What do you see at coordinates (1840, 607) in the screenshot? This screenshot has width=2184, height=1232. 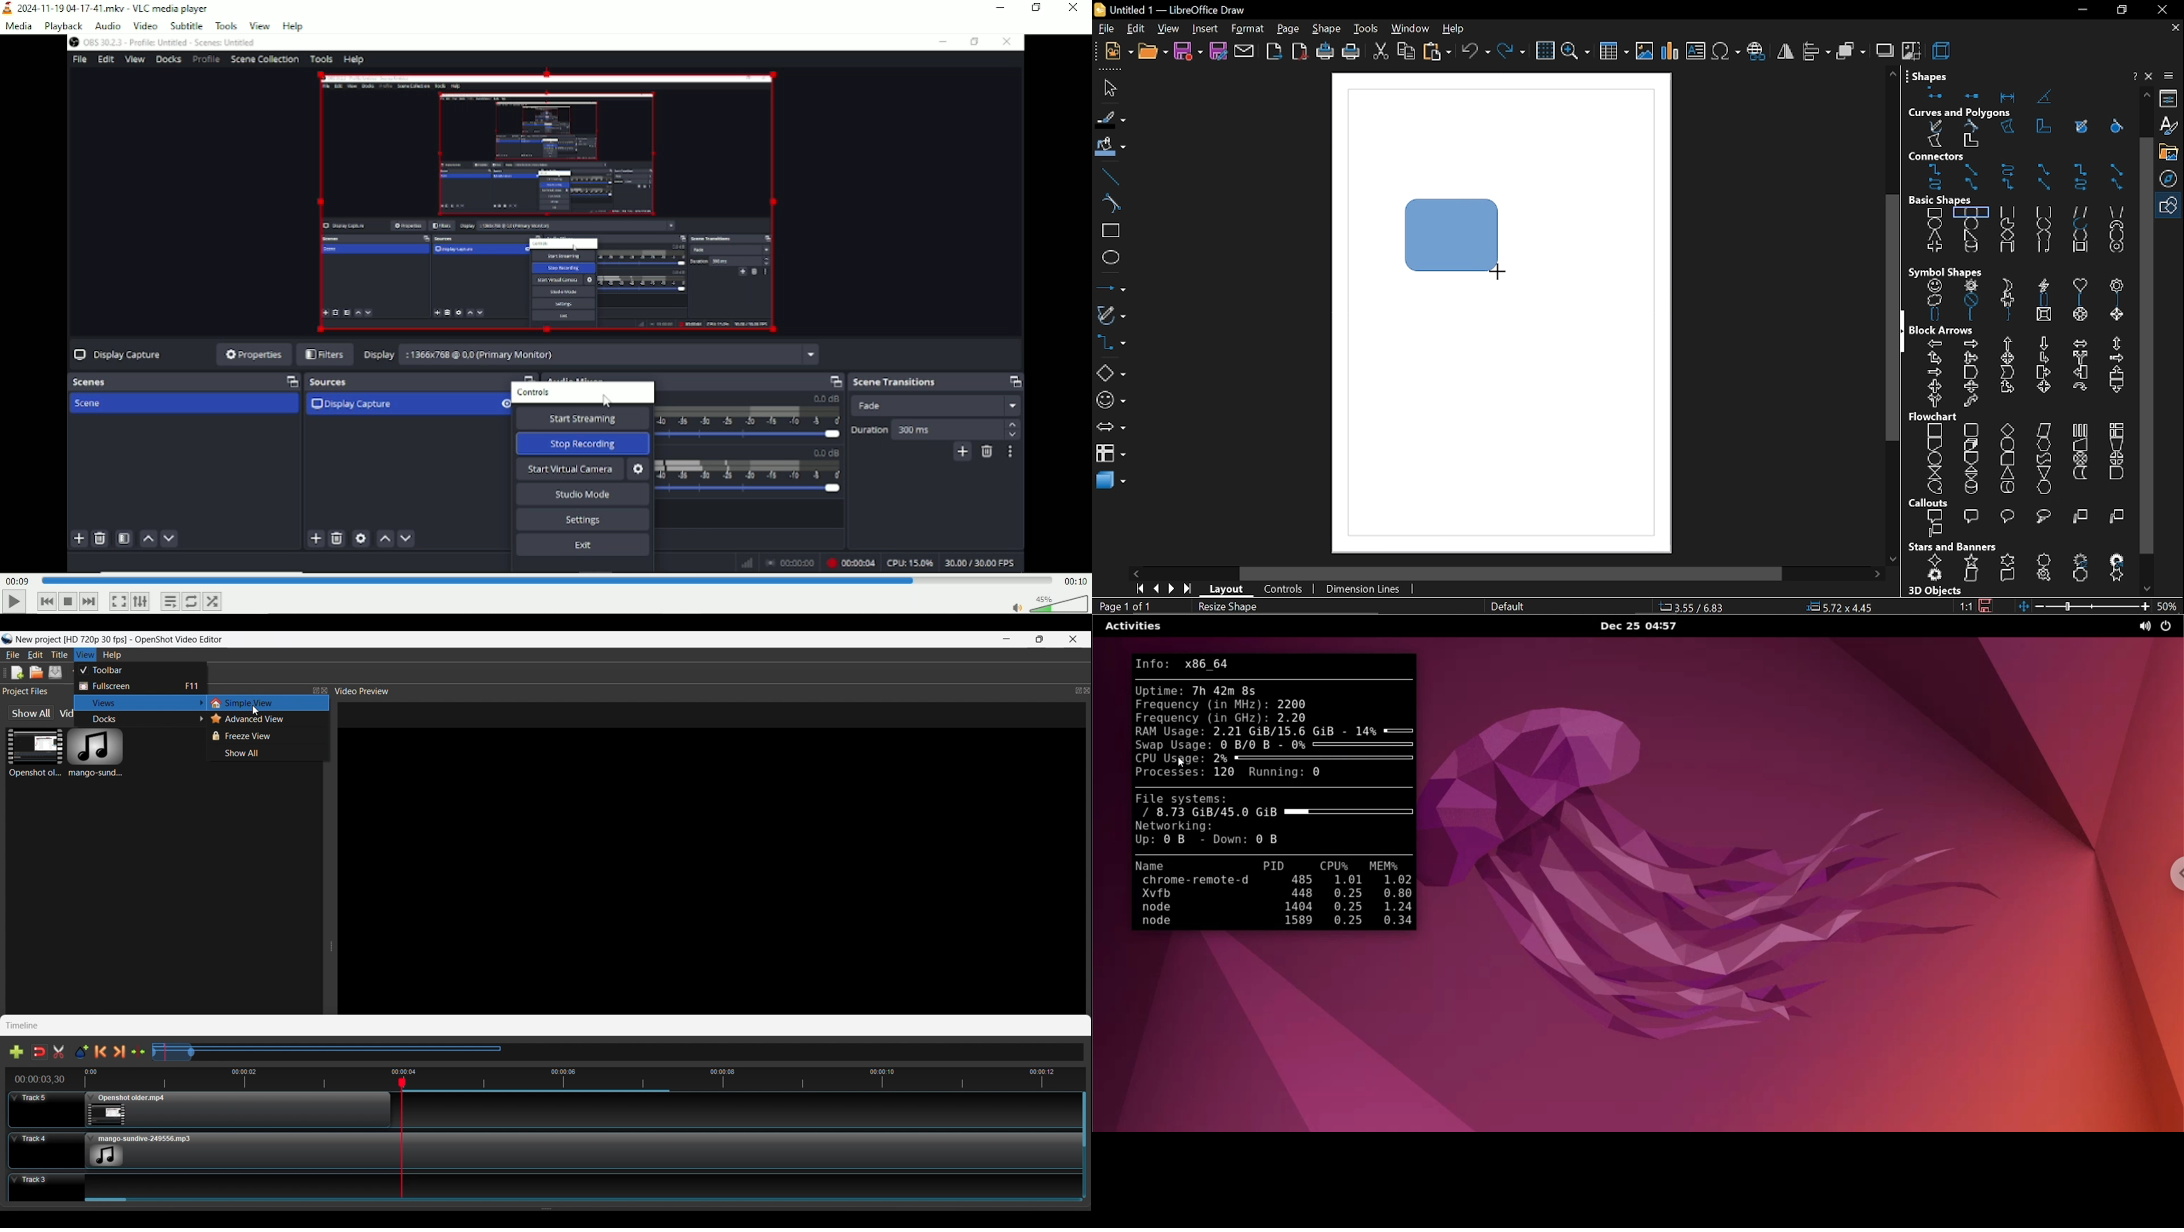 I see `position` at bounding box center [1840, 607].